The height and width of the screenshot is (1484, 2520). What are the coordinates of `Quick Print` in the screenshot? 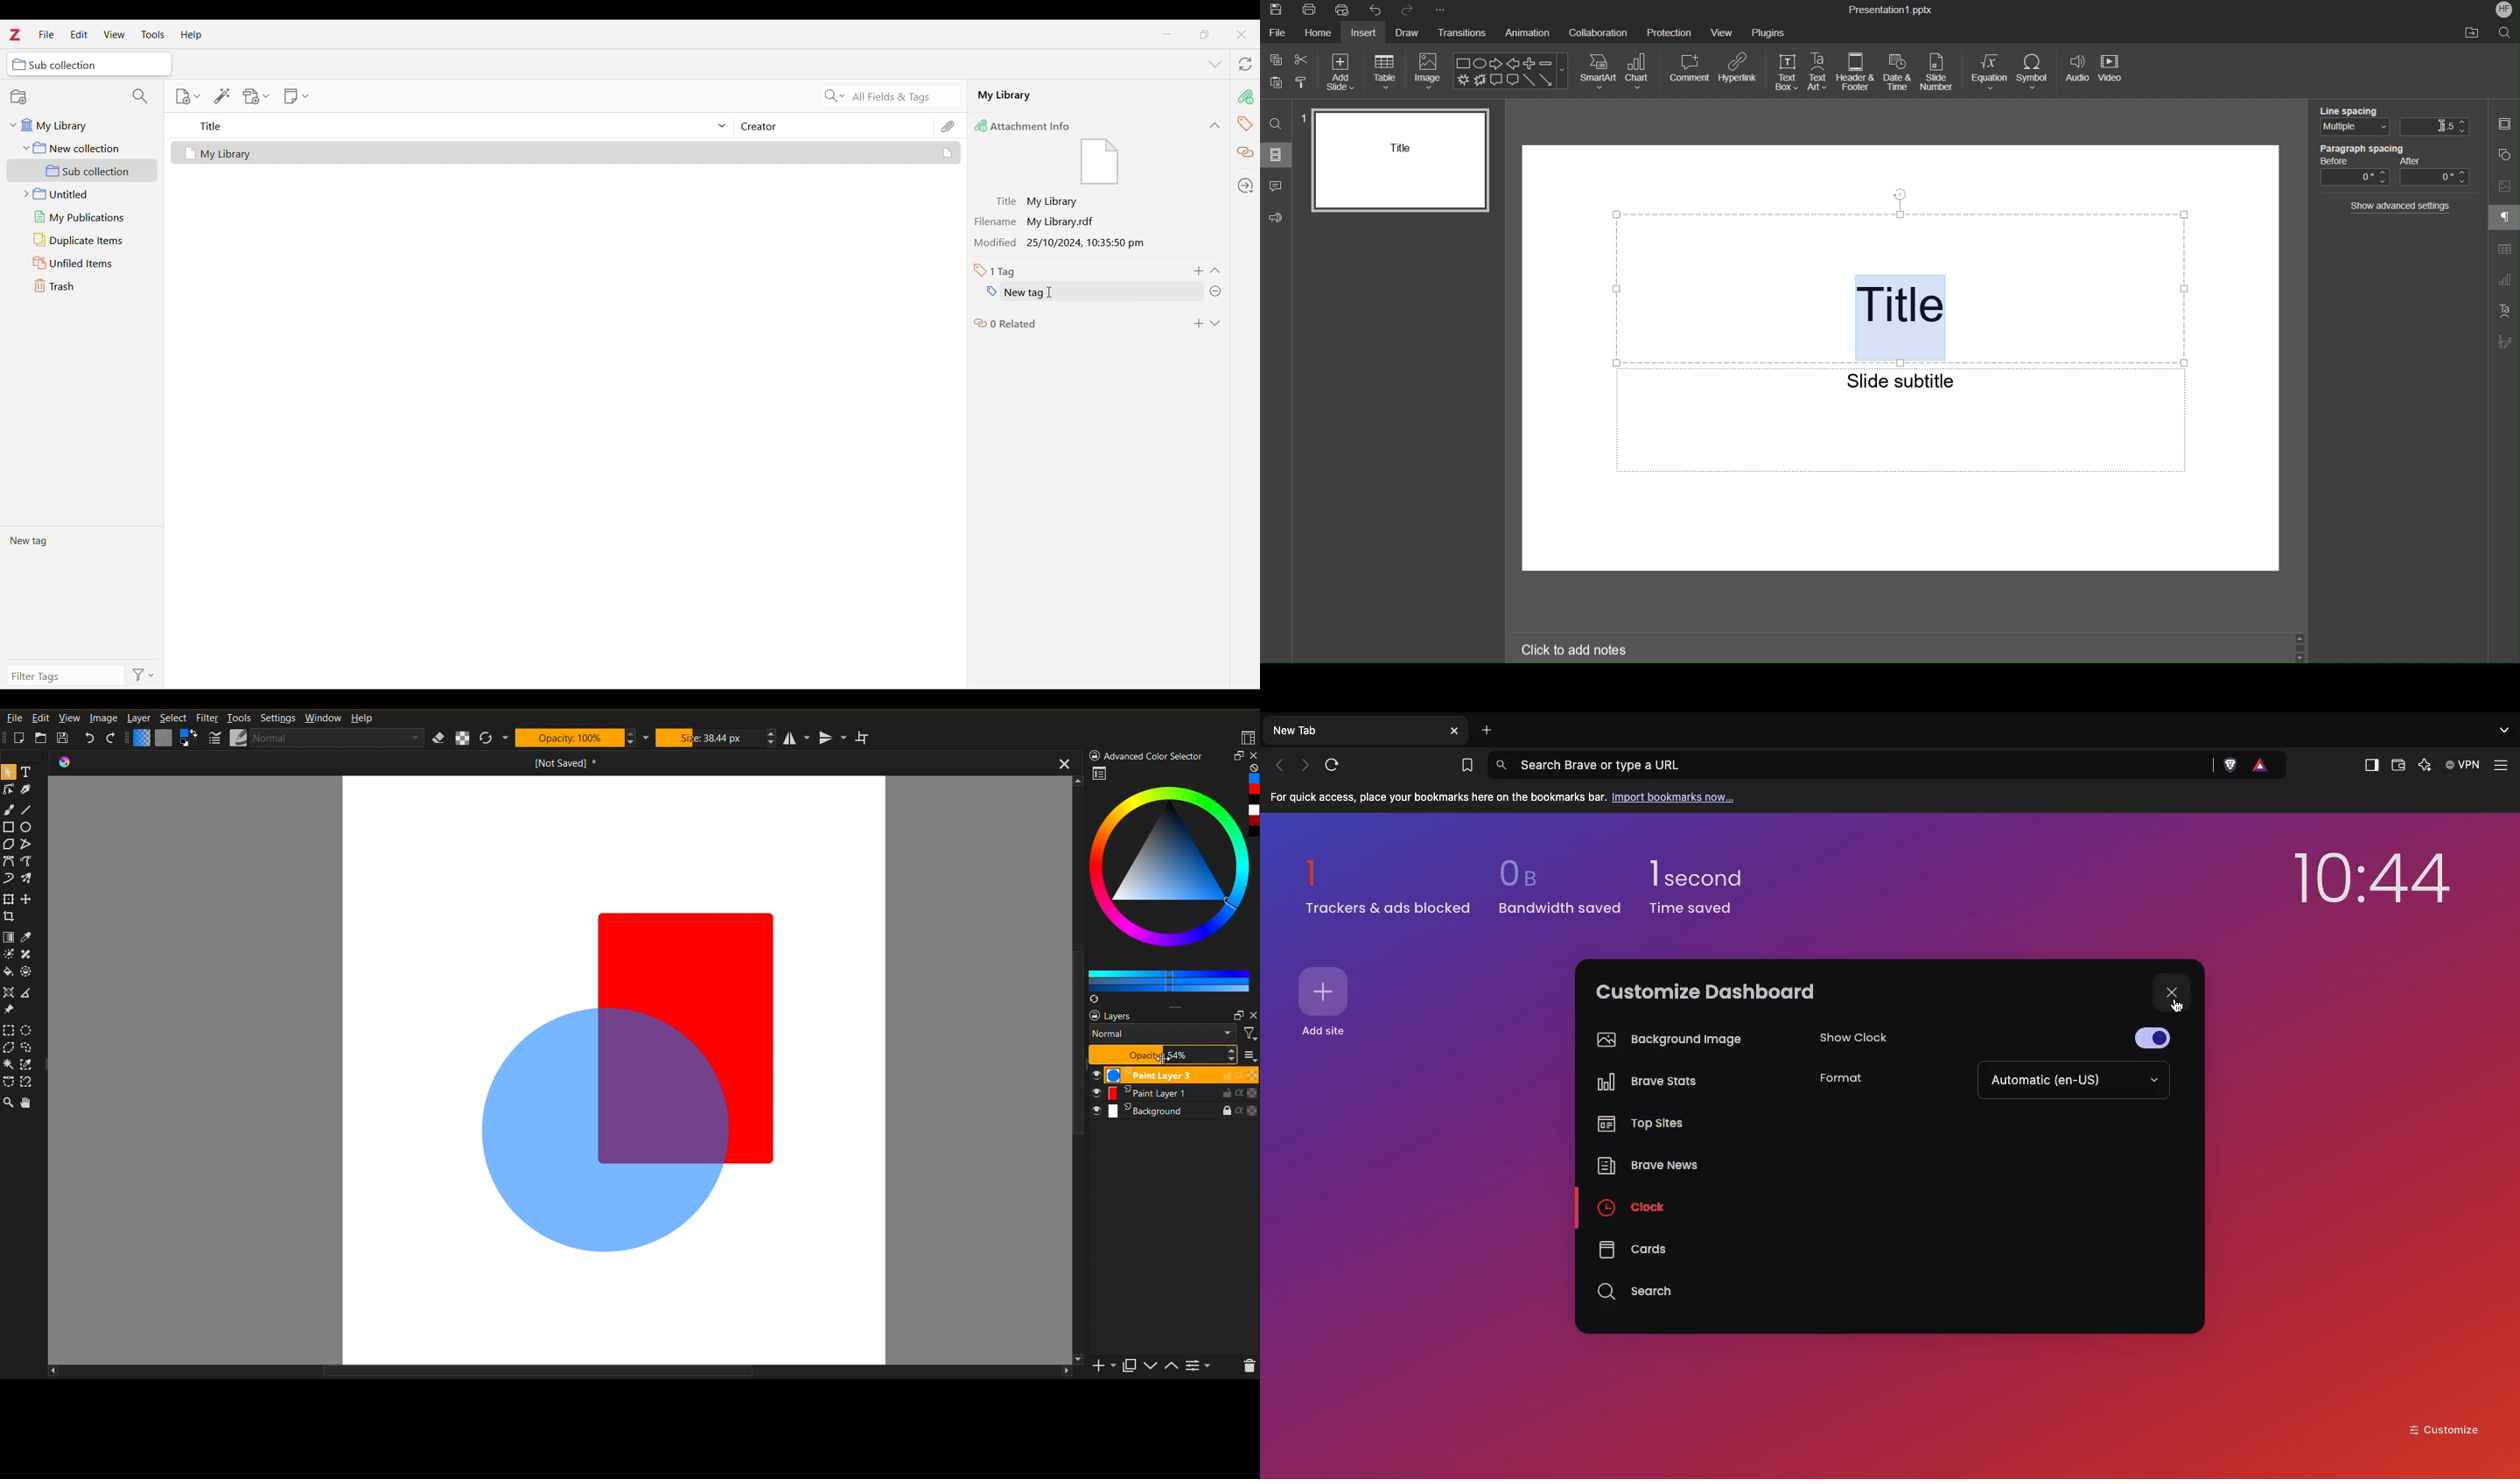 It's located at (1345, 11).